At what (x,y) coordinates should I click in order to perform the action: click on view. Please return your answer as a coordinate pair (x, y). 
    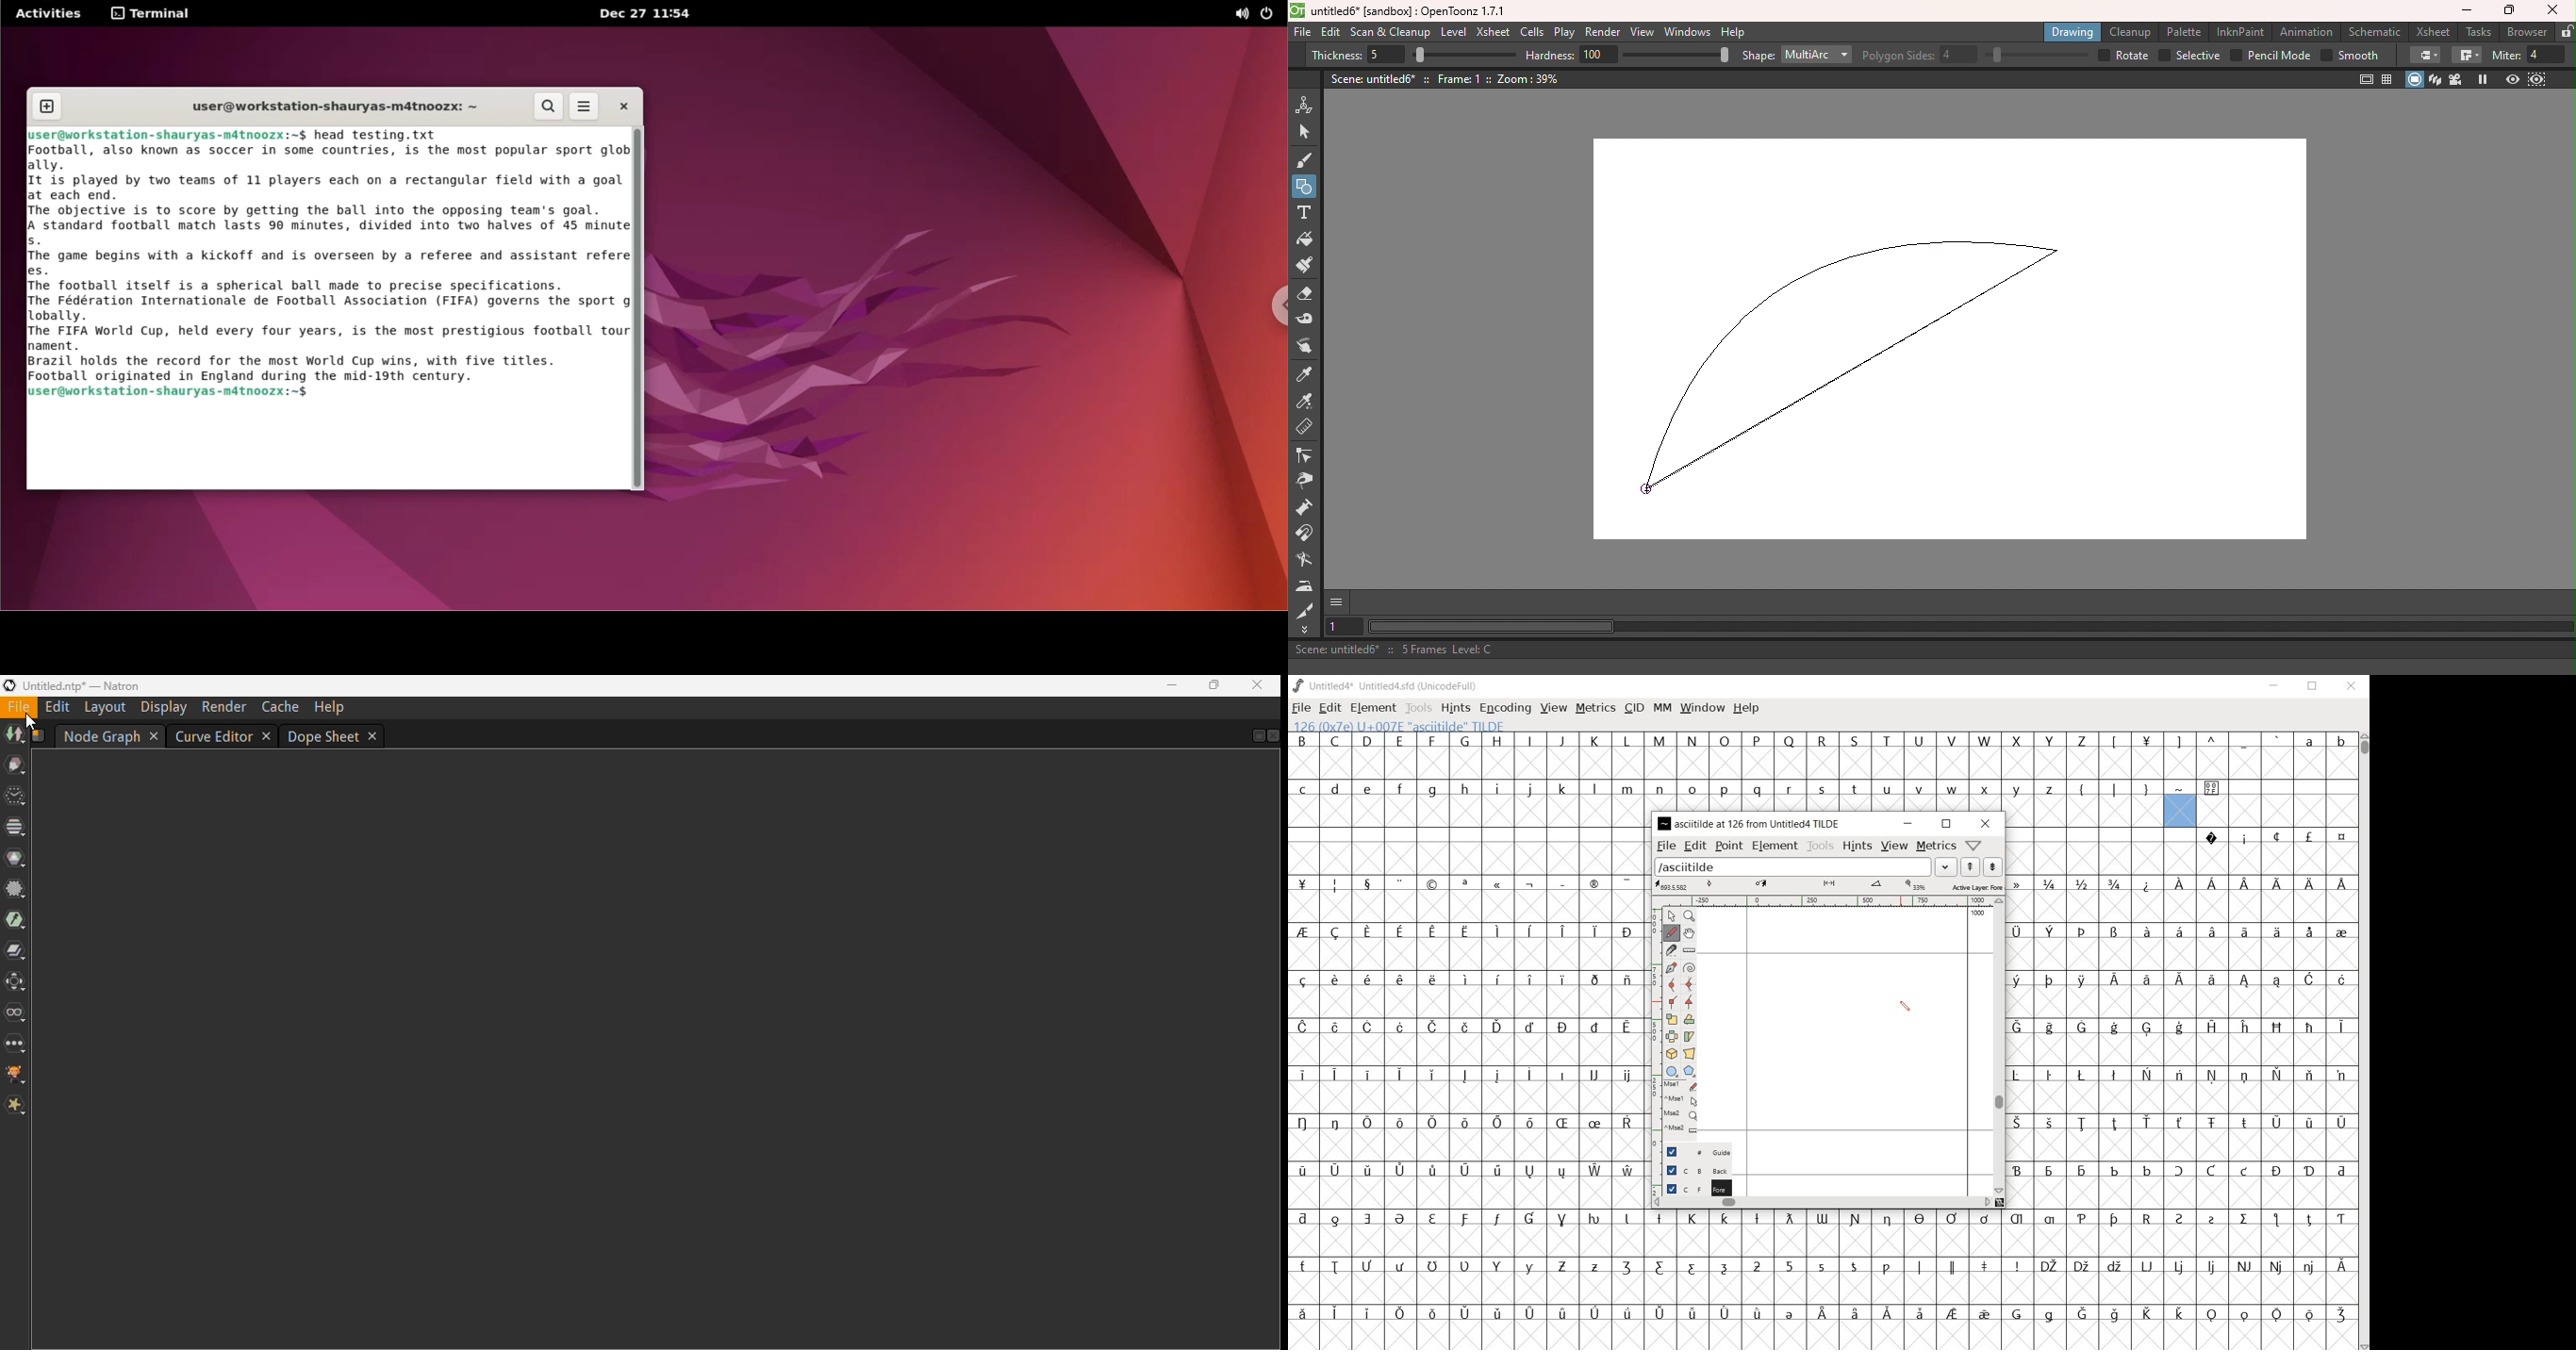
    Looking at the image, I should click on (1893, 845).